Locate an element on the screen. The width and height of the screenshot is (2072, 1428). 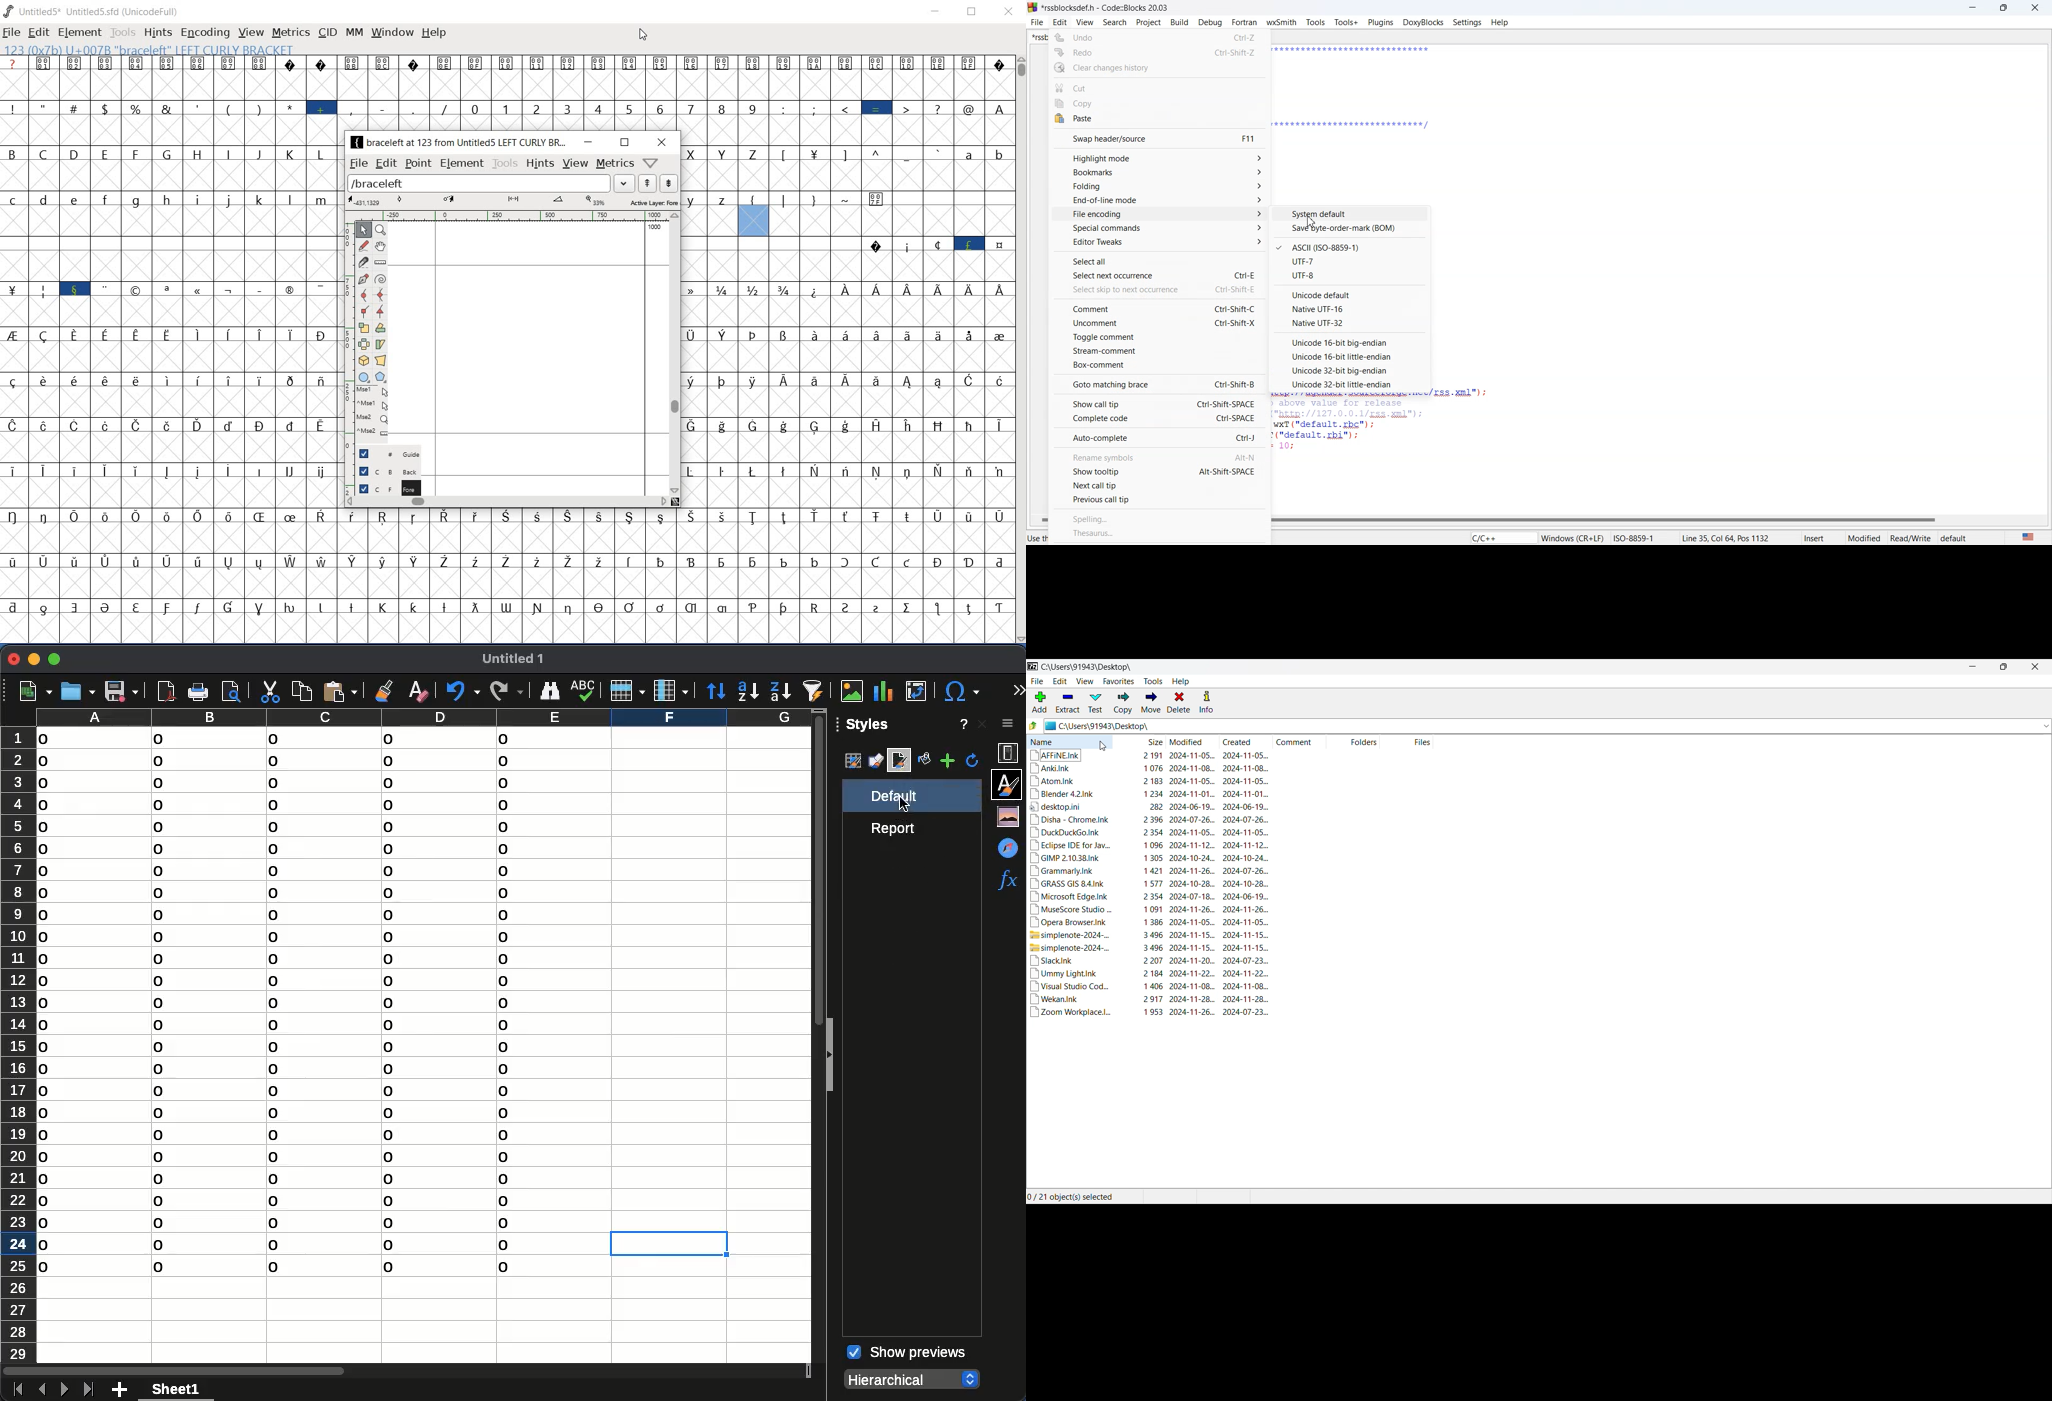
first sheet is located at coordinates (15, 1388).